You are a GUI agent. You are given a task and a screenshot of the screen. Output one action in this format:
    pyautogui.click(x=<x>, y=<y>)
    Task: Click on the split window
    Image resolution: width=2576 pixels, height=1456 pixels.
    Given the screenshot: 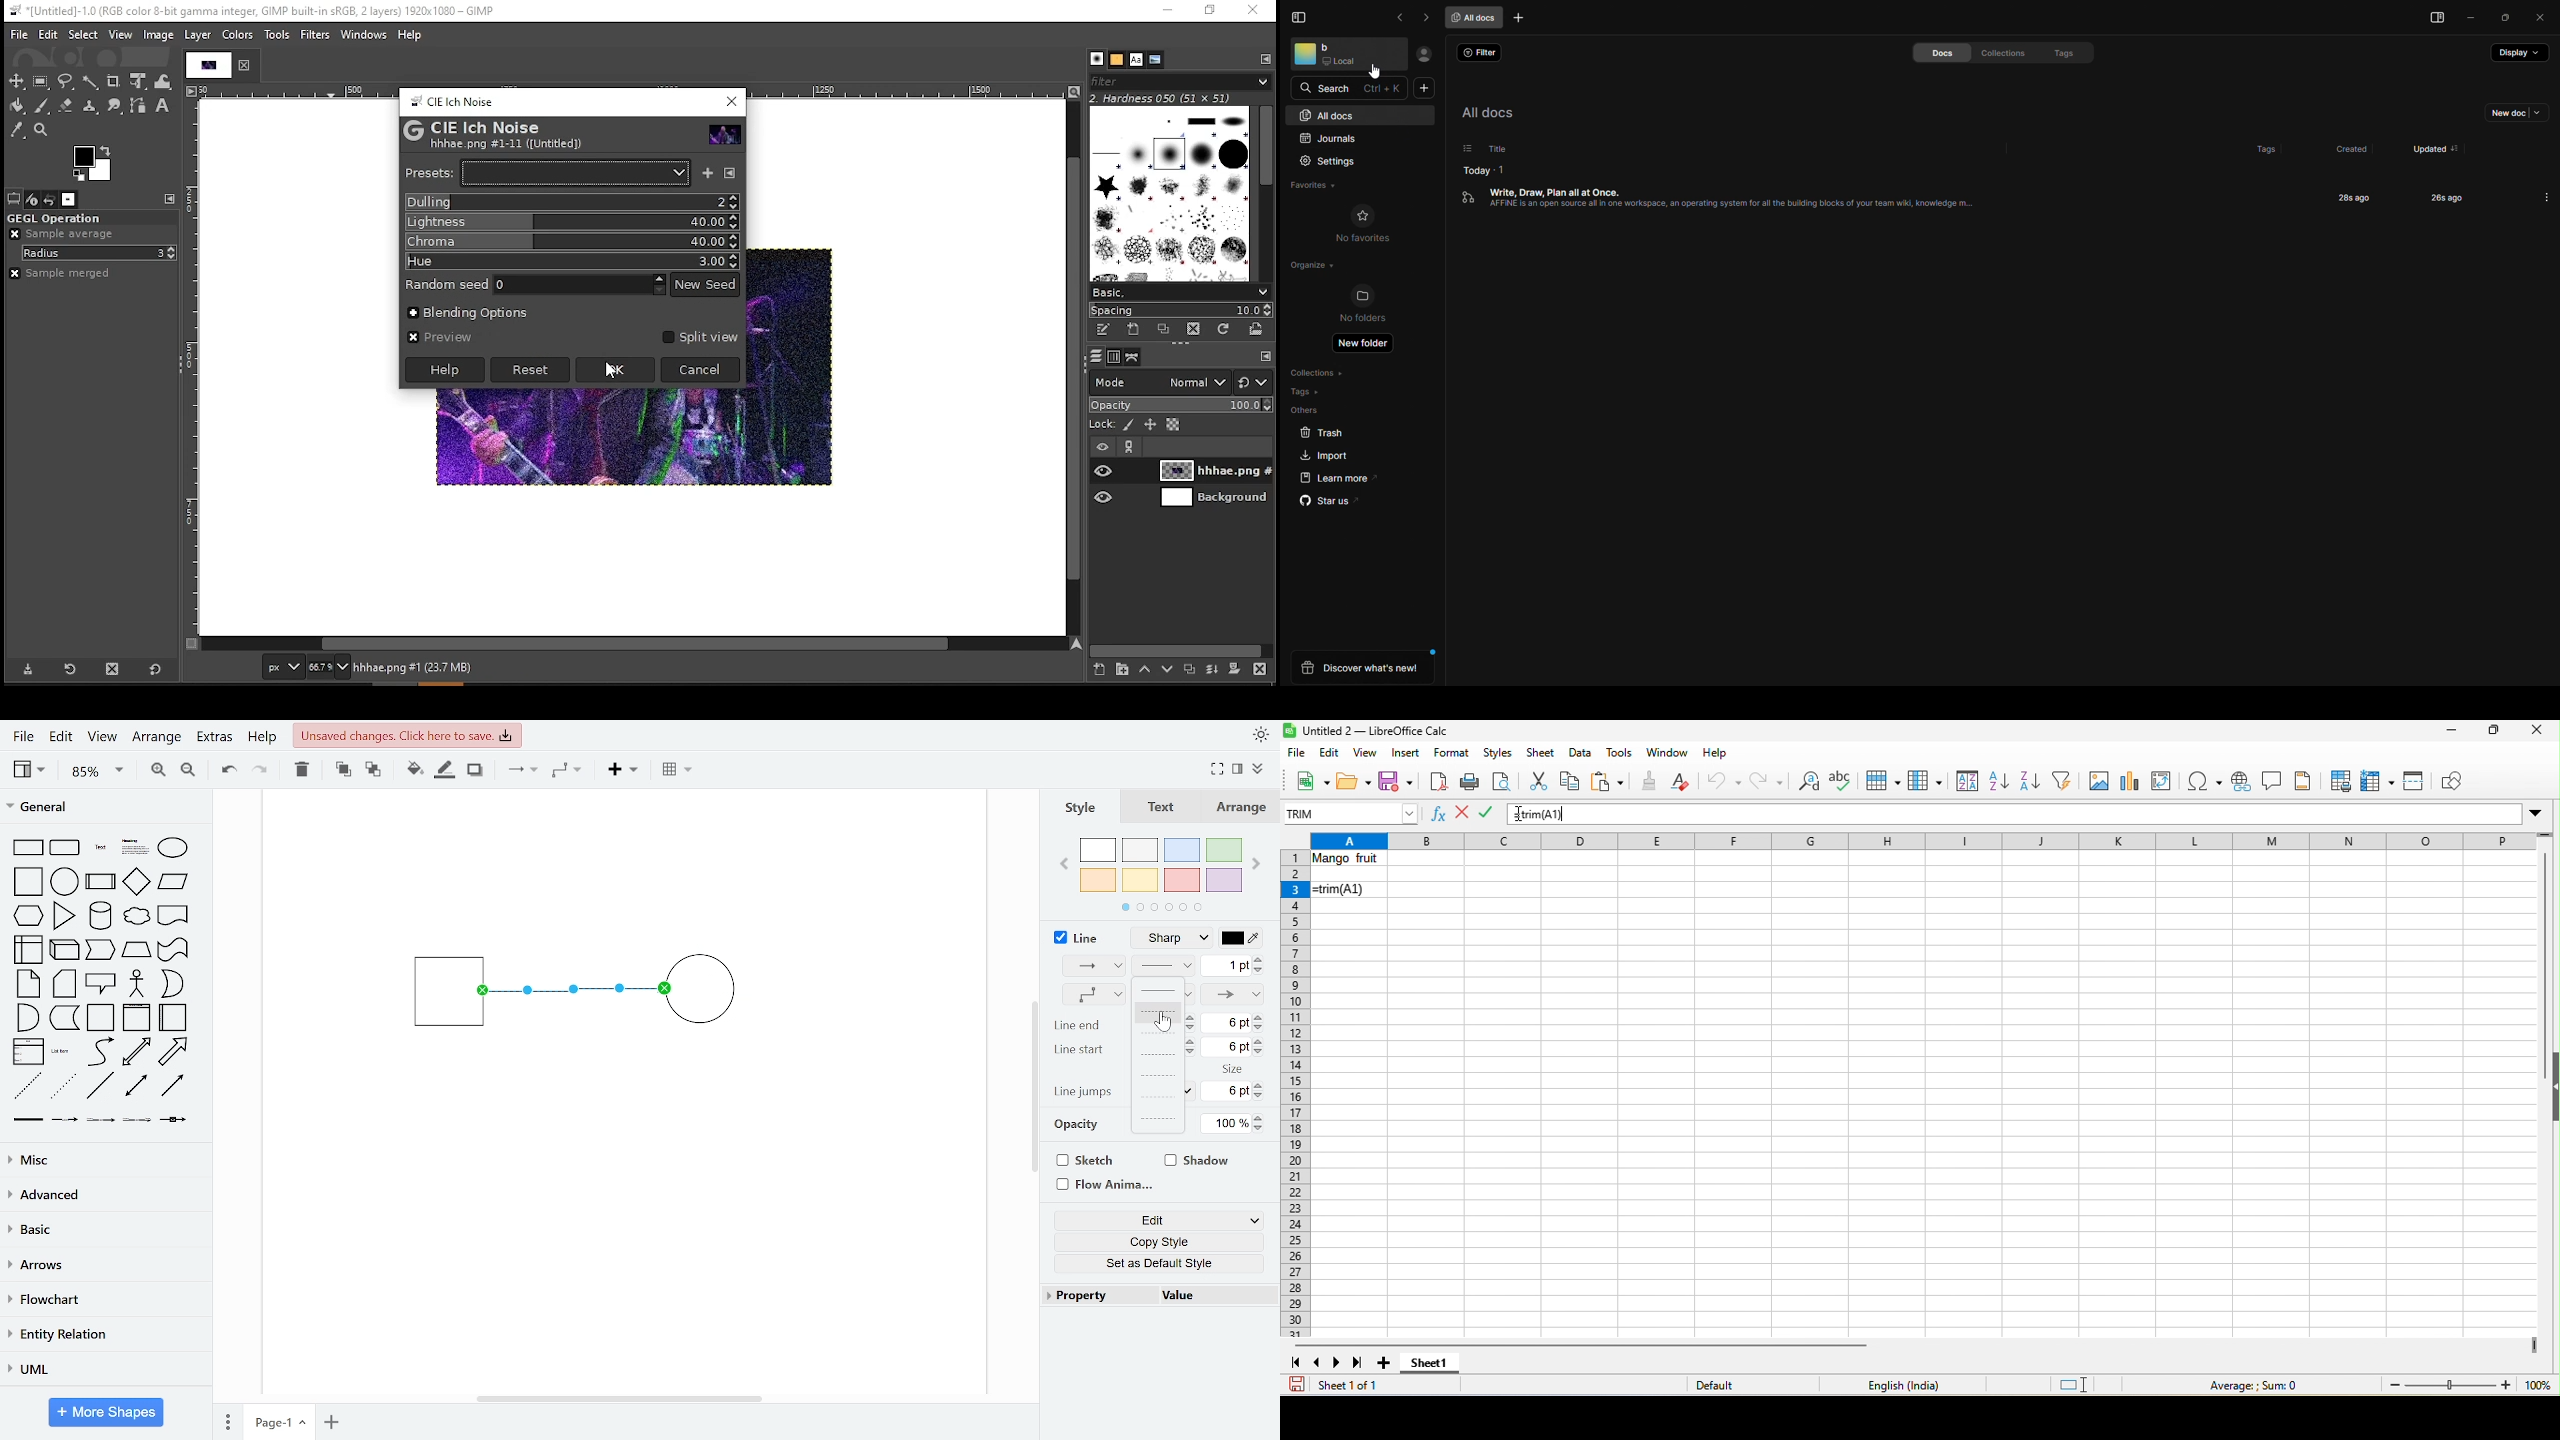 What is the action you would take?
    pyautogui.click(x=2419, y=784)
    